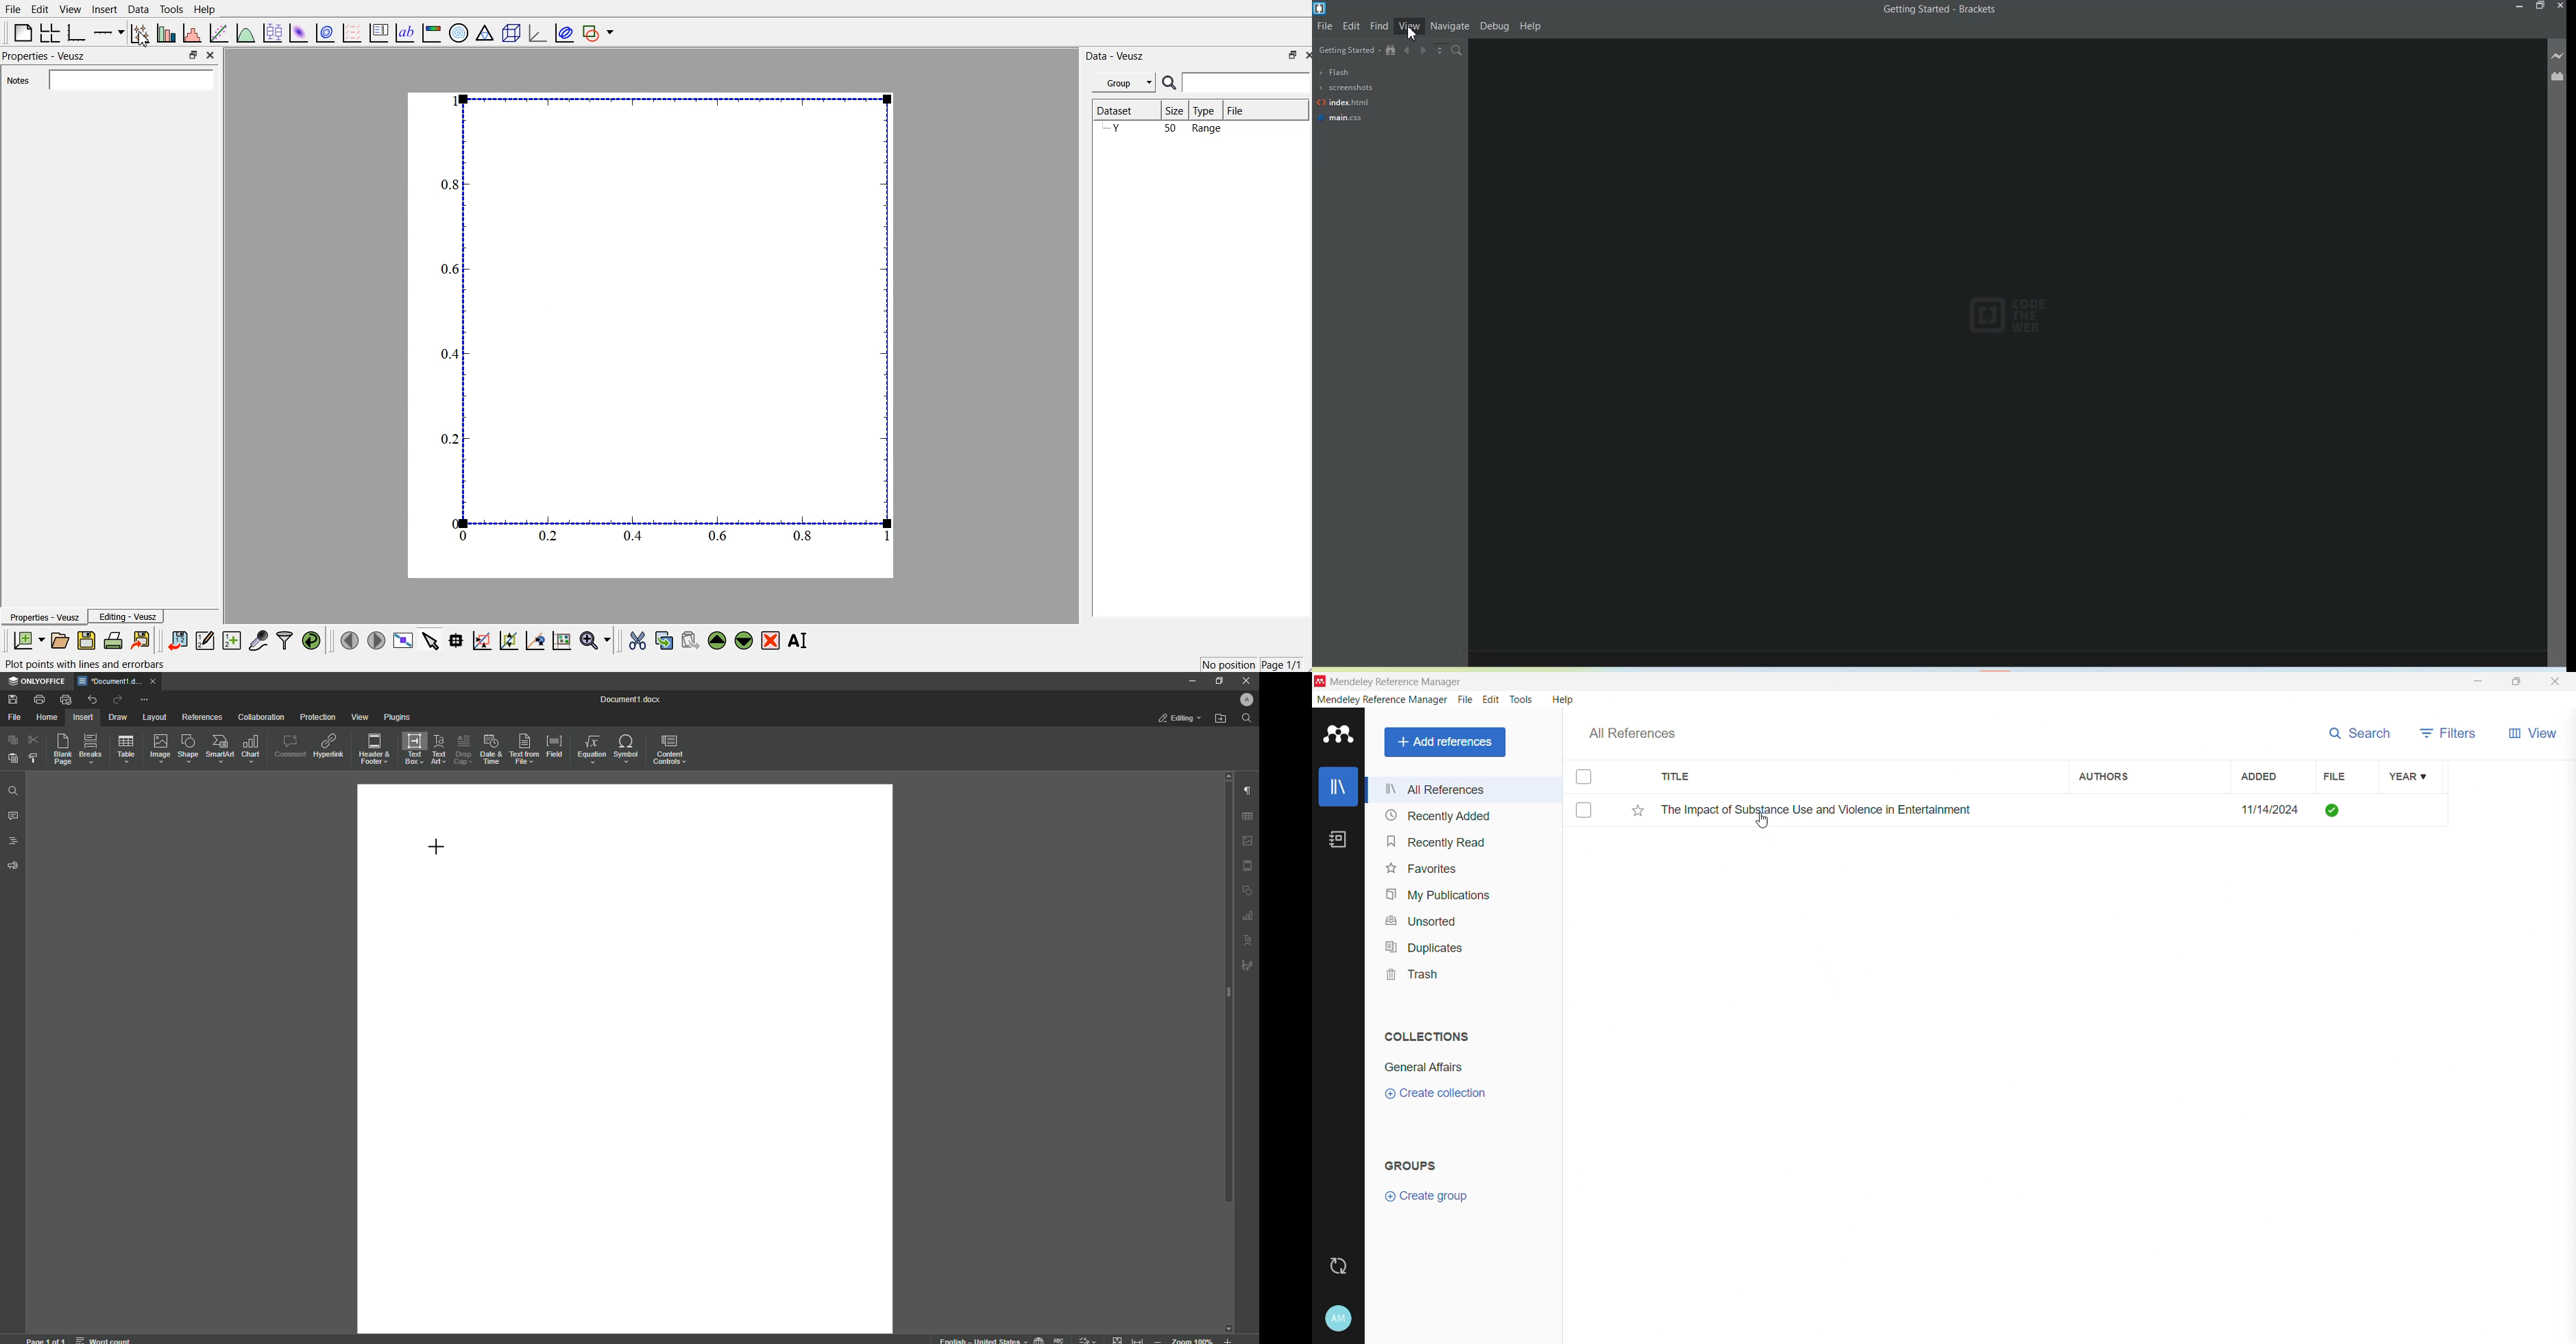 The height and width of the screenshot is (1344, 2576). I want to click on View, so click(71, 9).